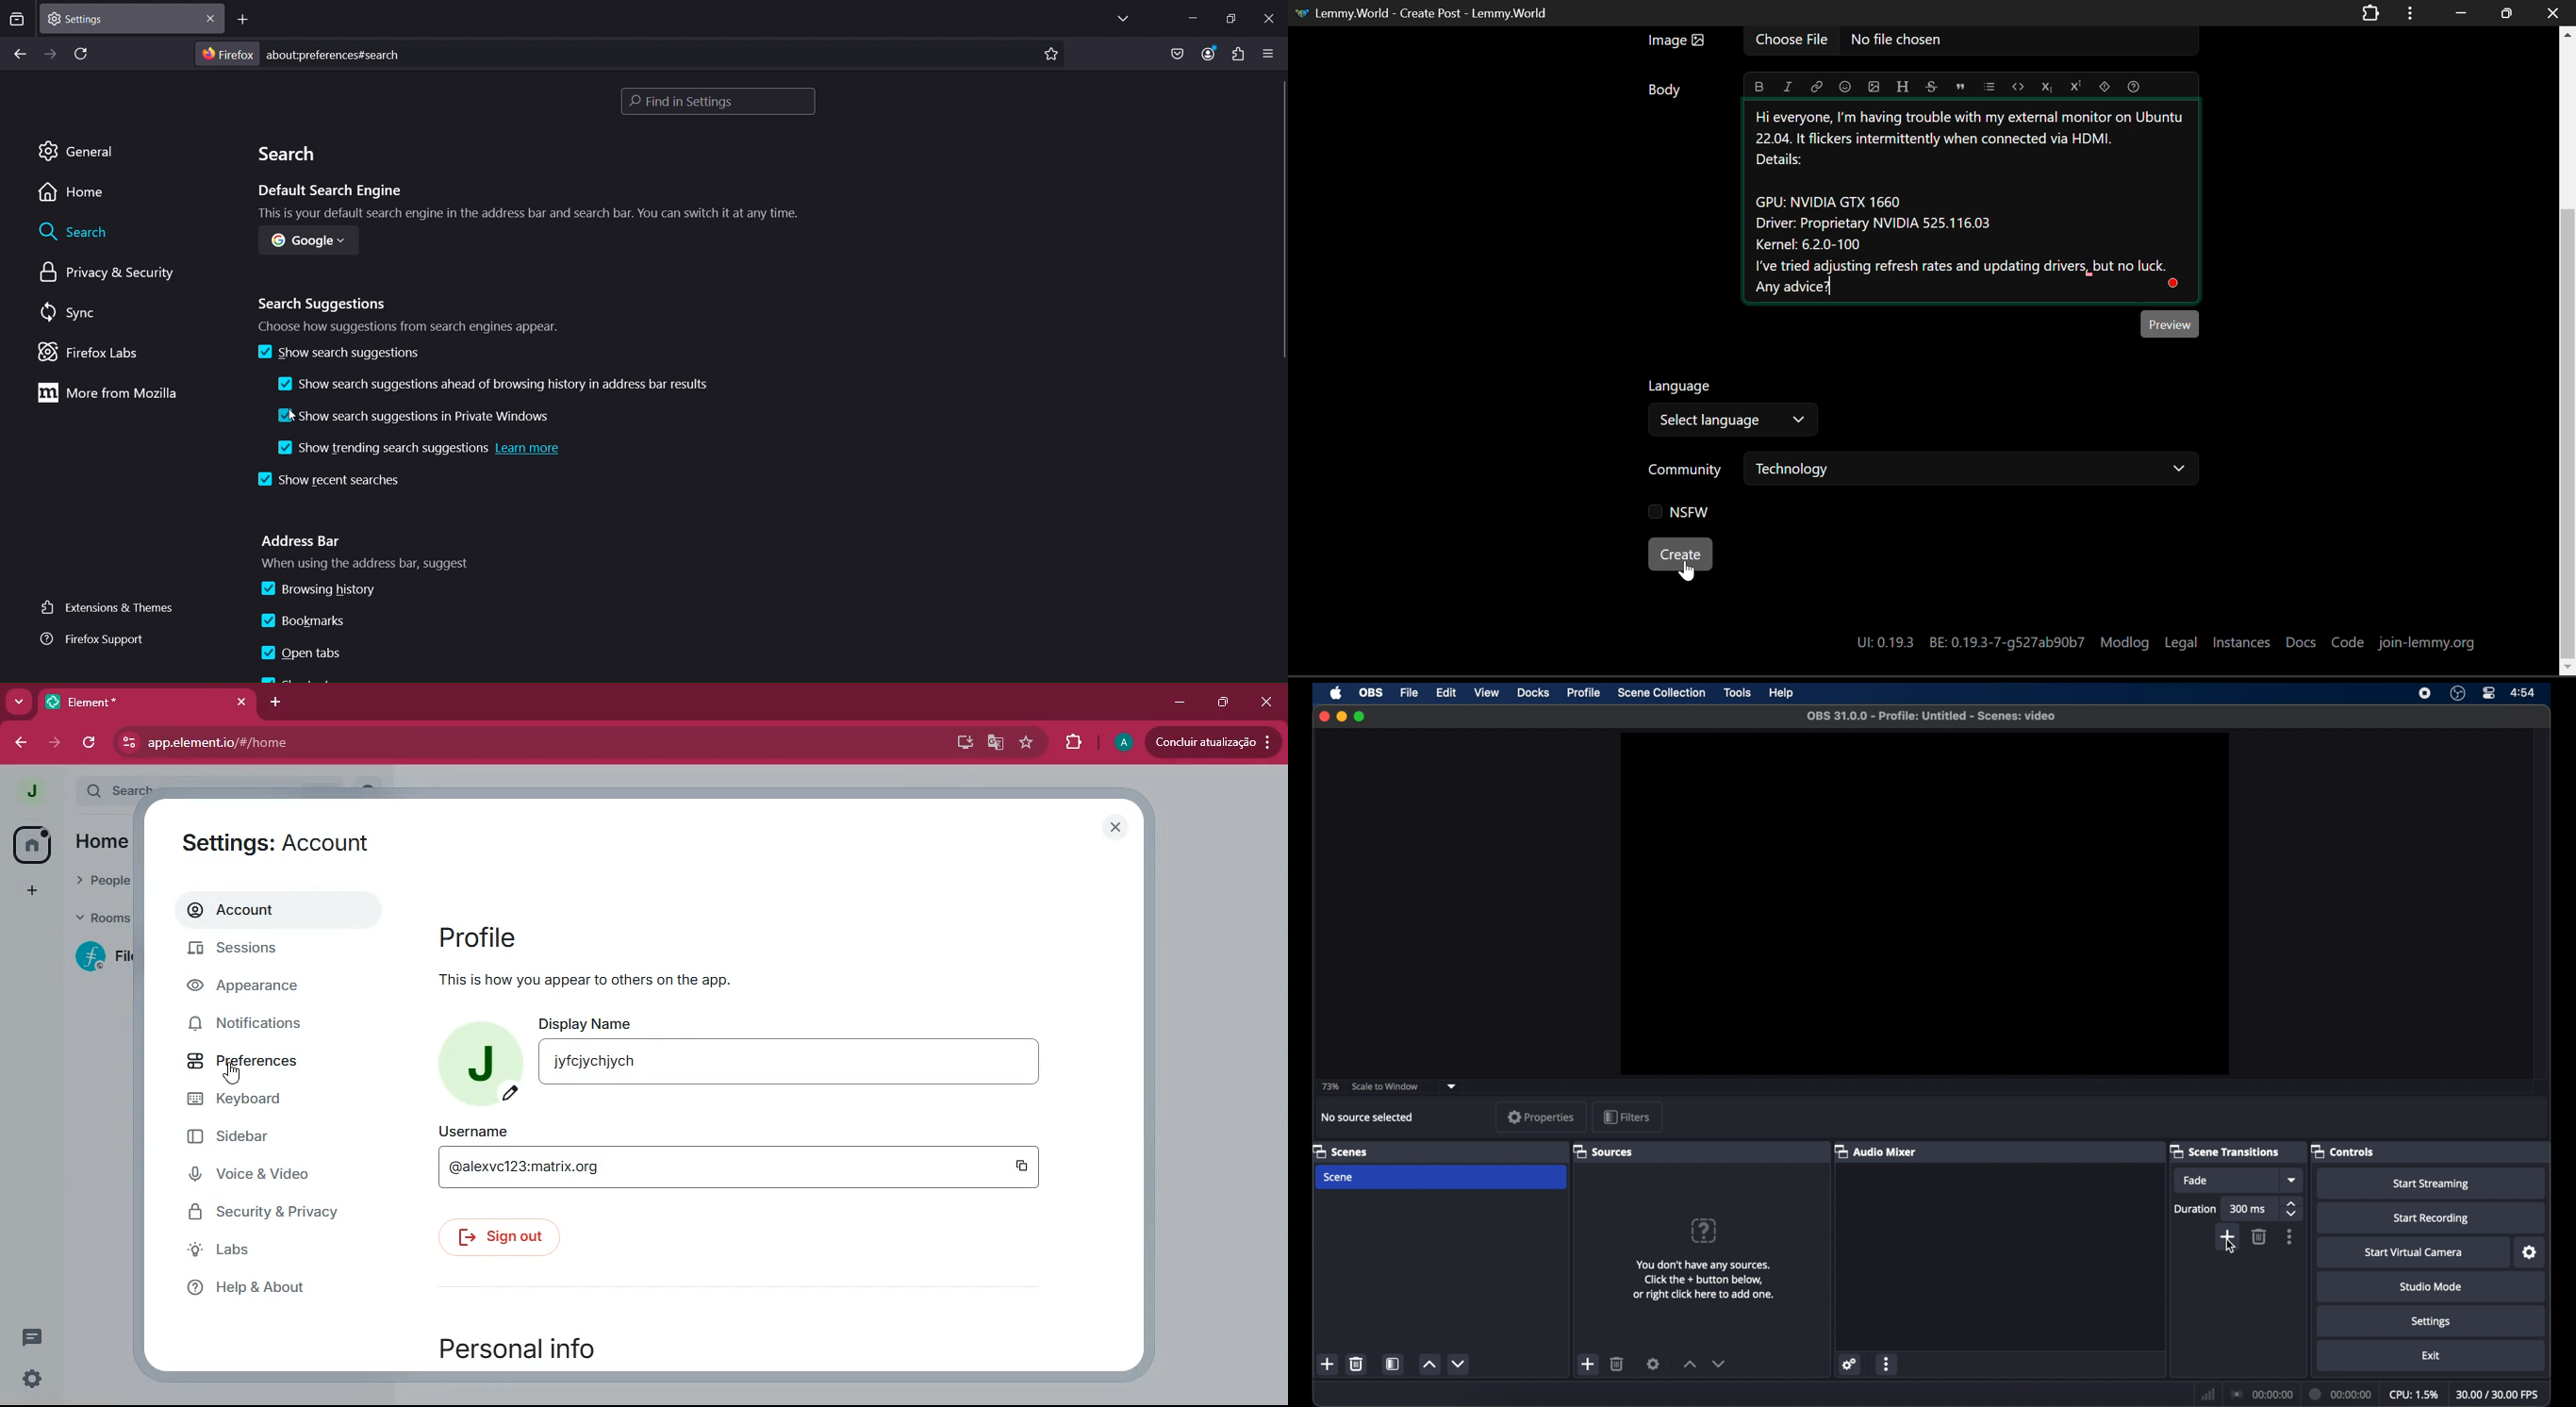 The height and width of the screenshot is (1428, 2576). I want to click on Window Options, so click(2412, 13).